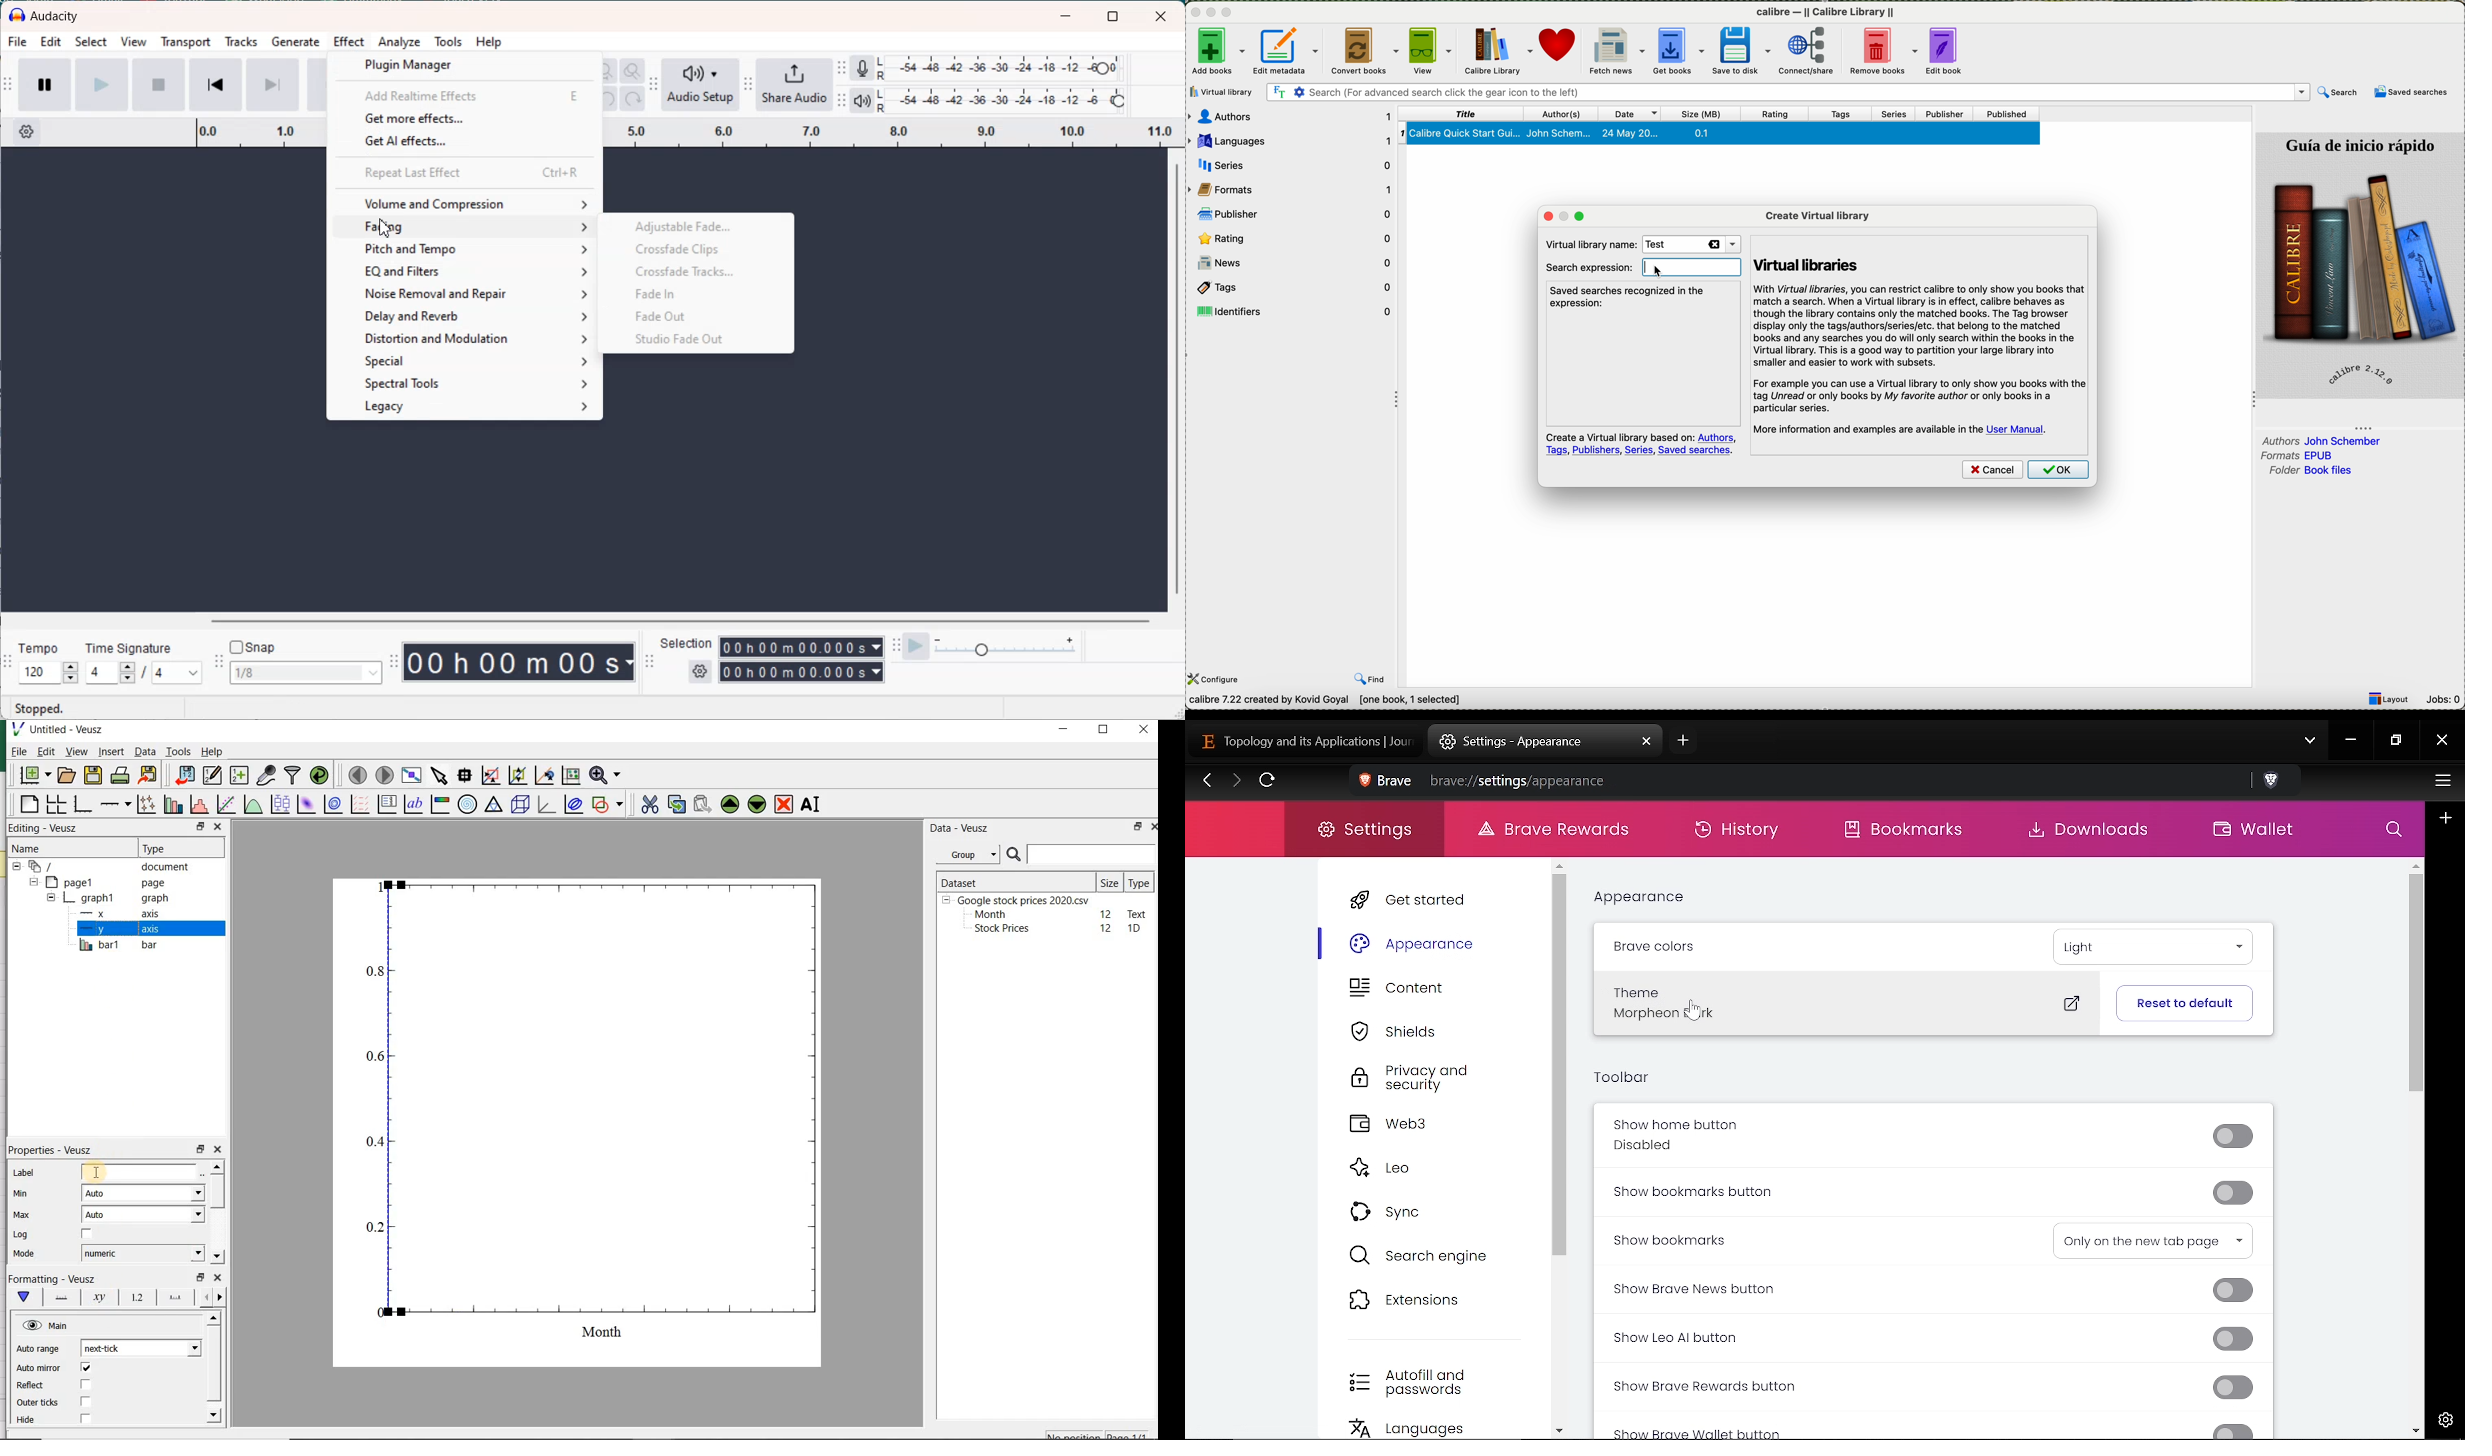 Image resolution: width=2492 pixels, height=1456 pixels. Describe the element at coordinates (177, 673) in the screenshot. I see `4` at that location.